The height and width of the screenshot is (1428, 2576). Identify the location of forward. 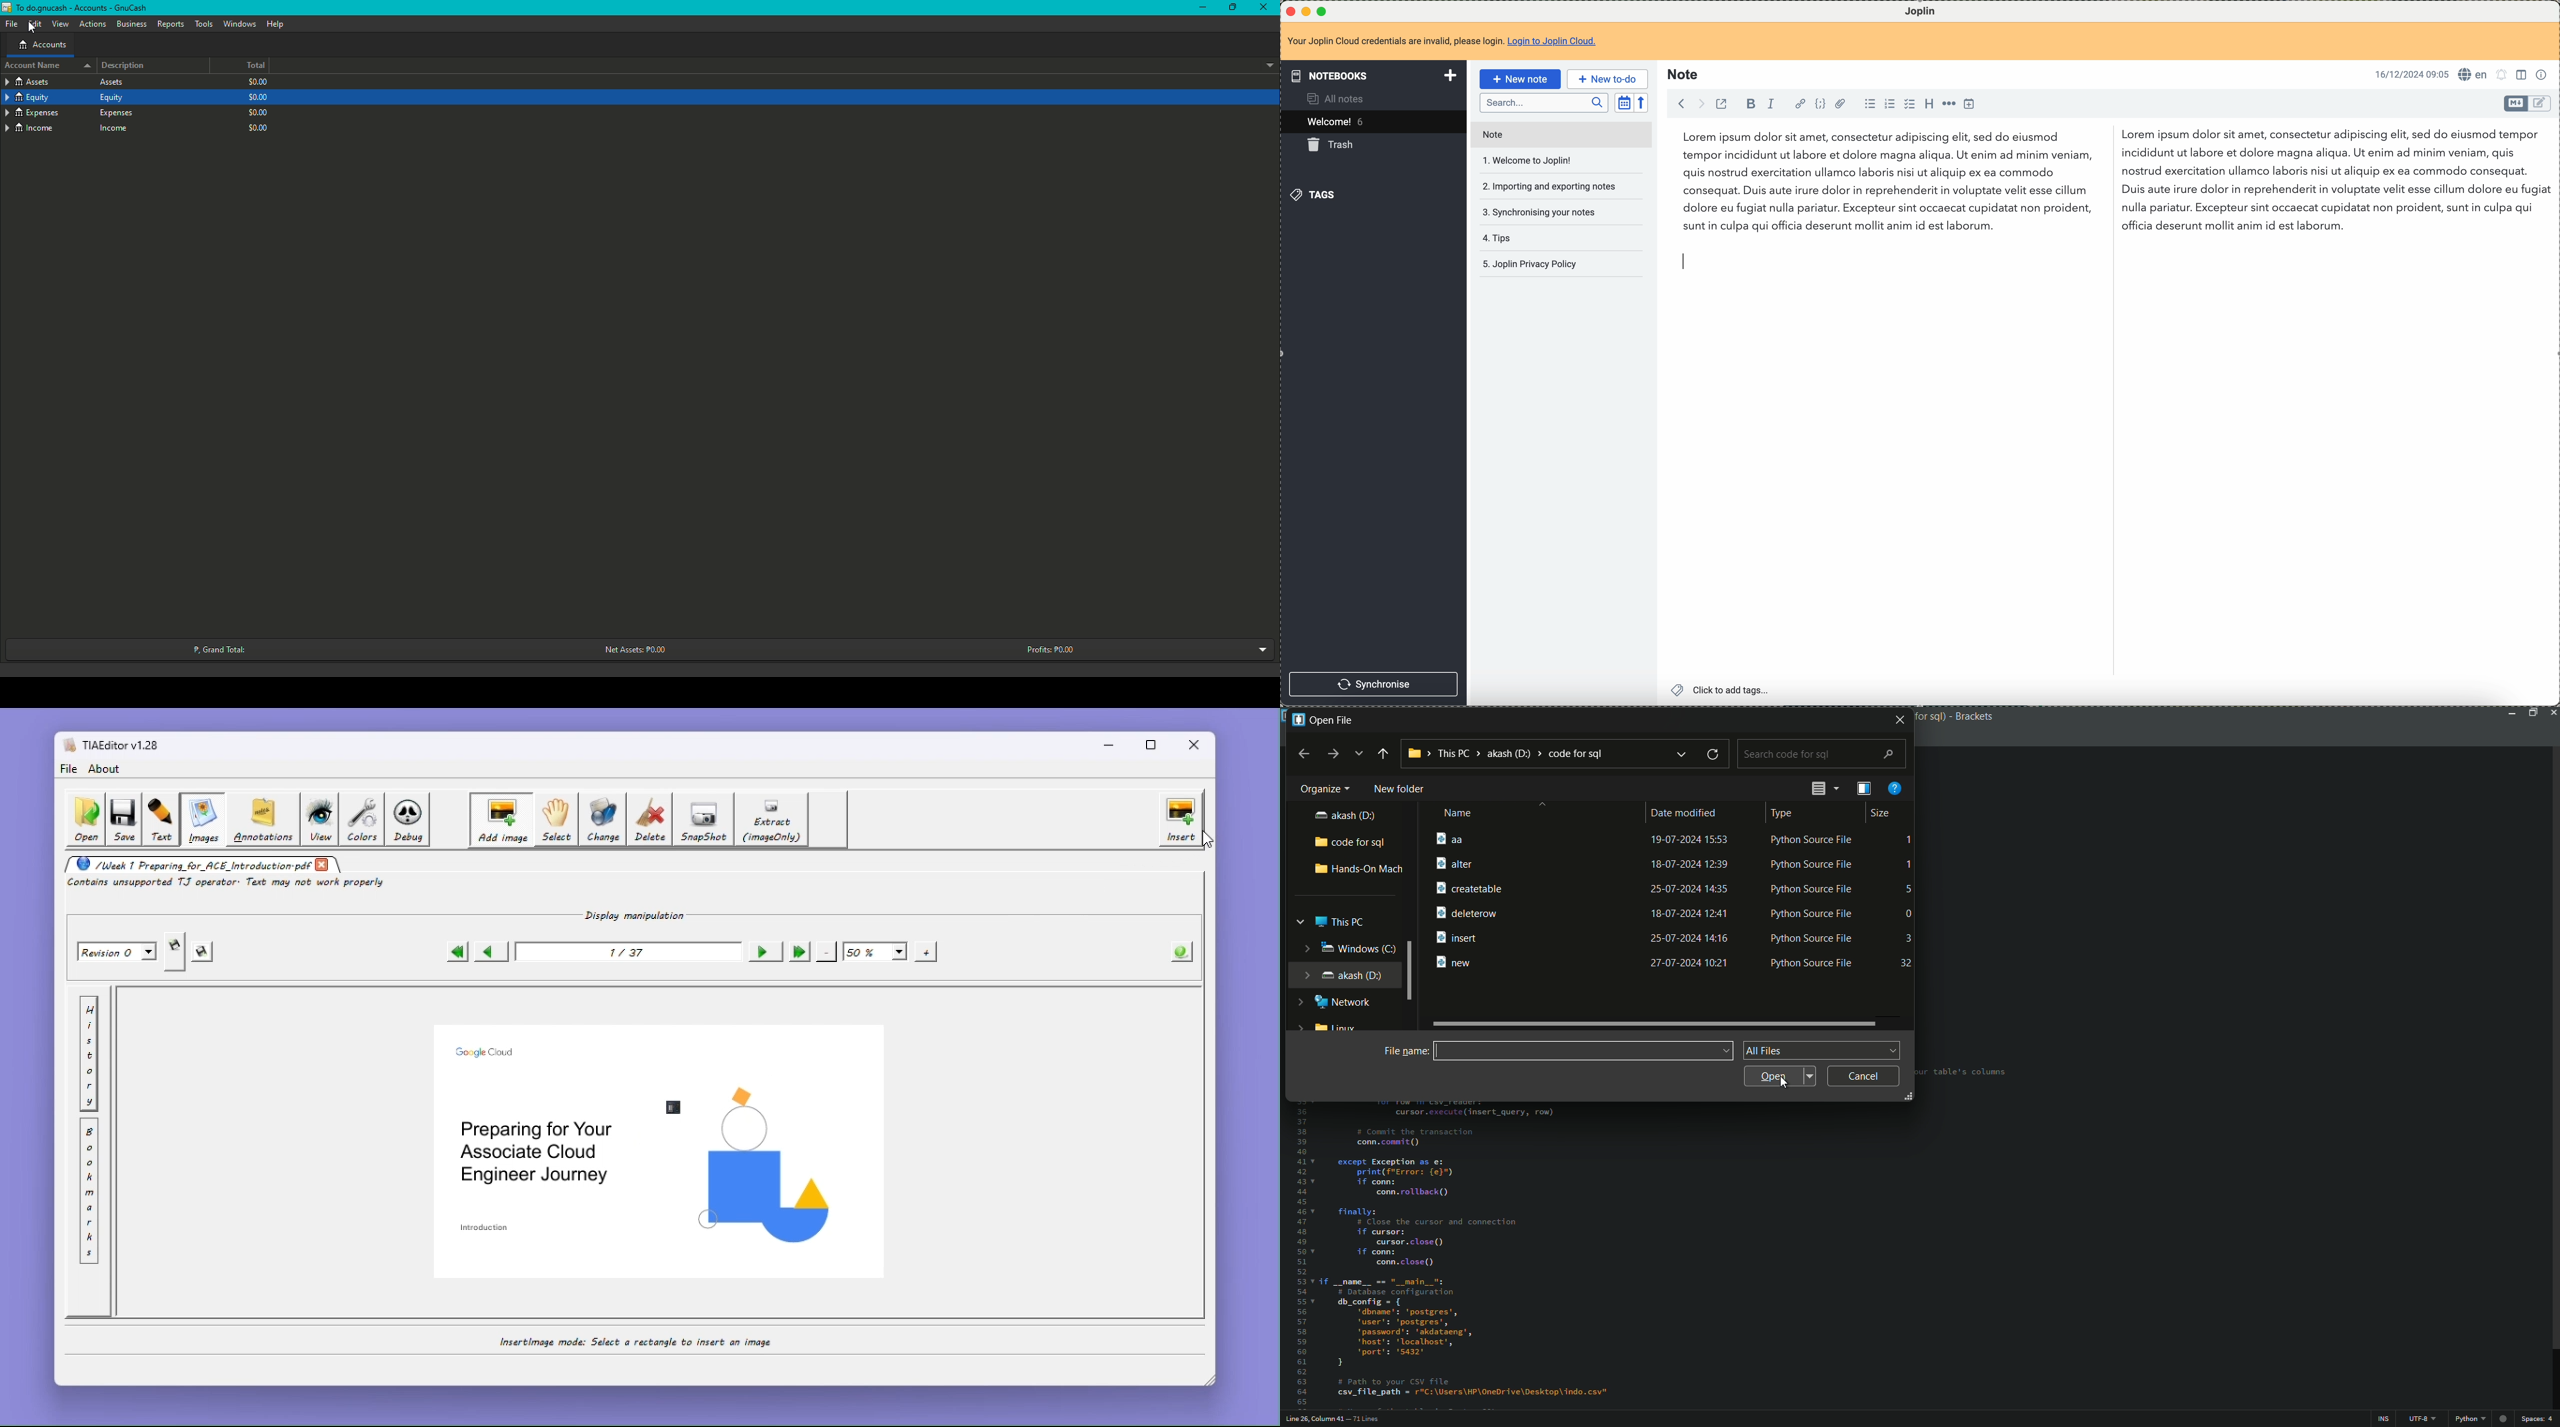
(1331, 754).